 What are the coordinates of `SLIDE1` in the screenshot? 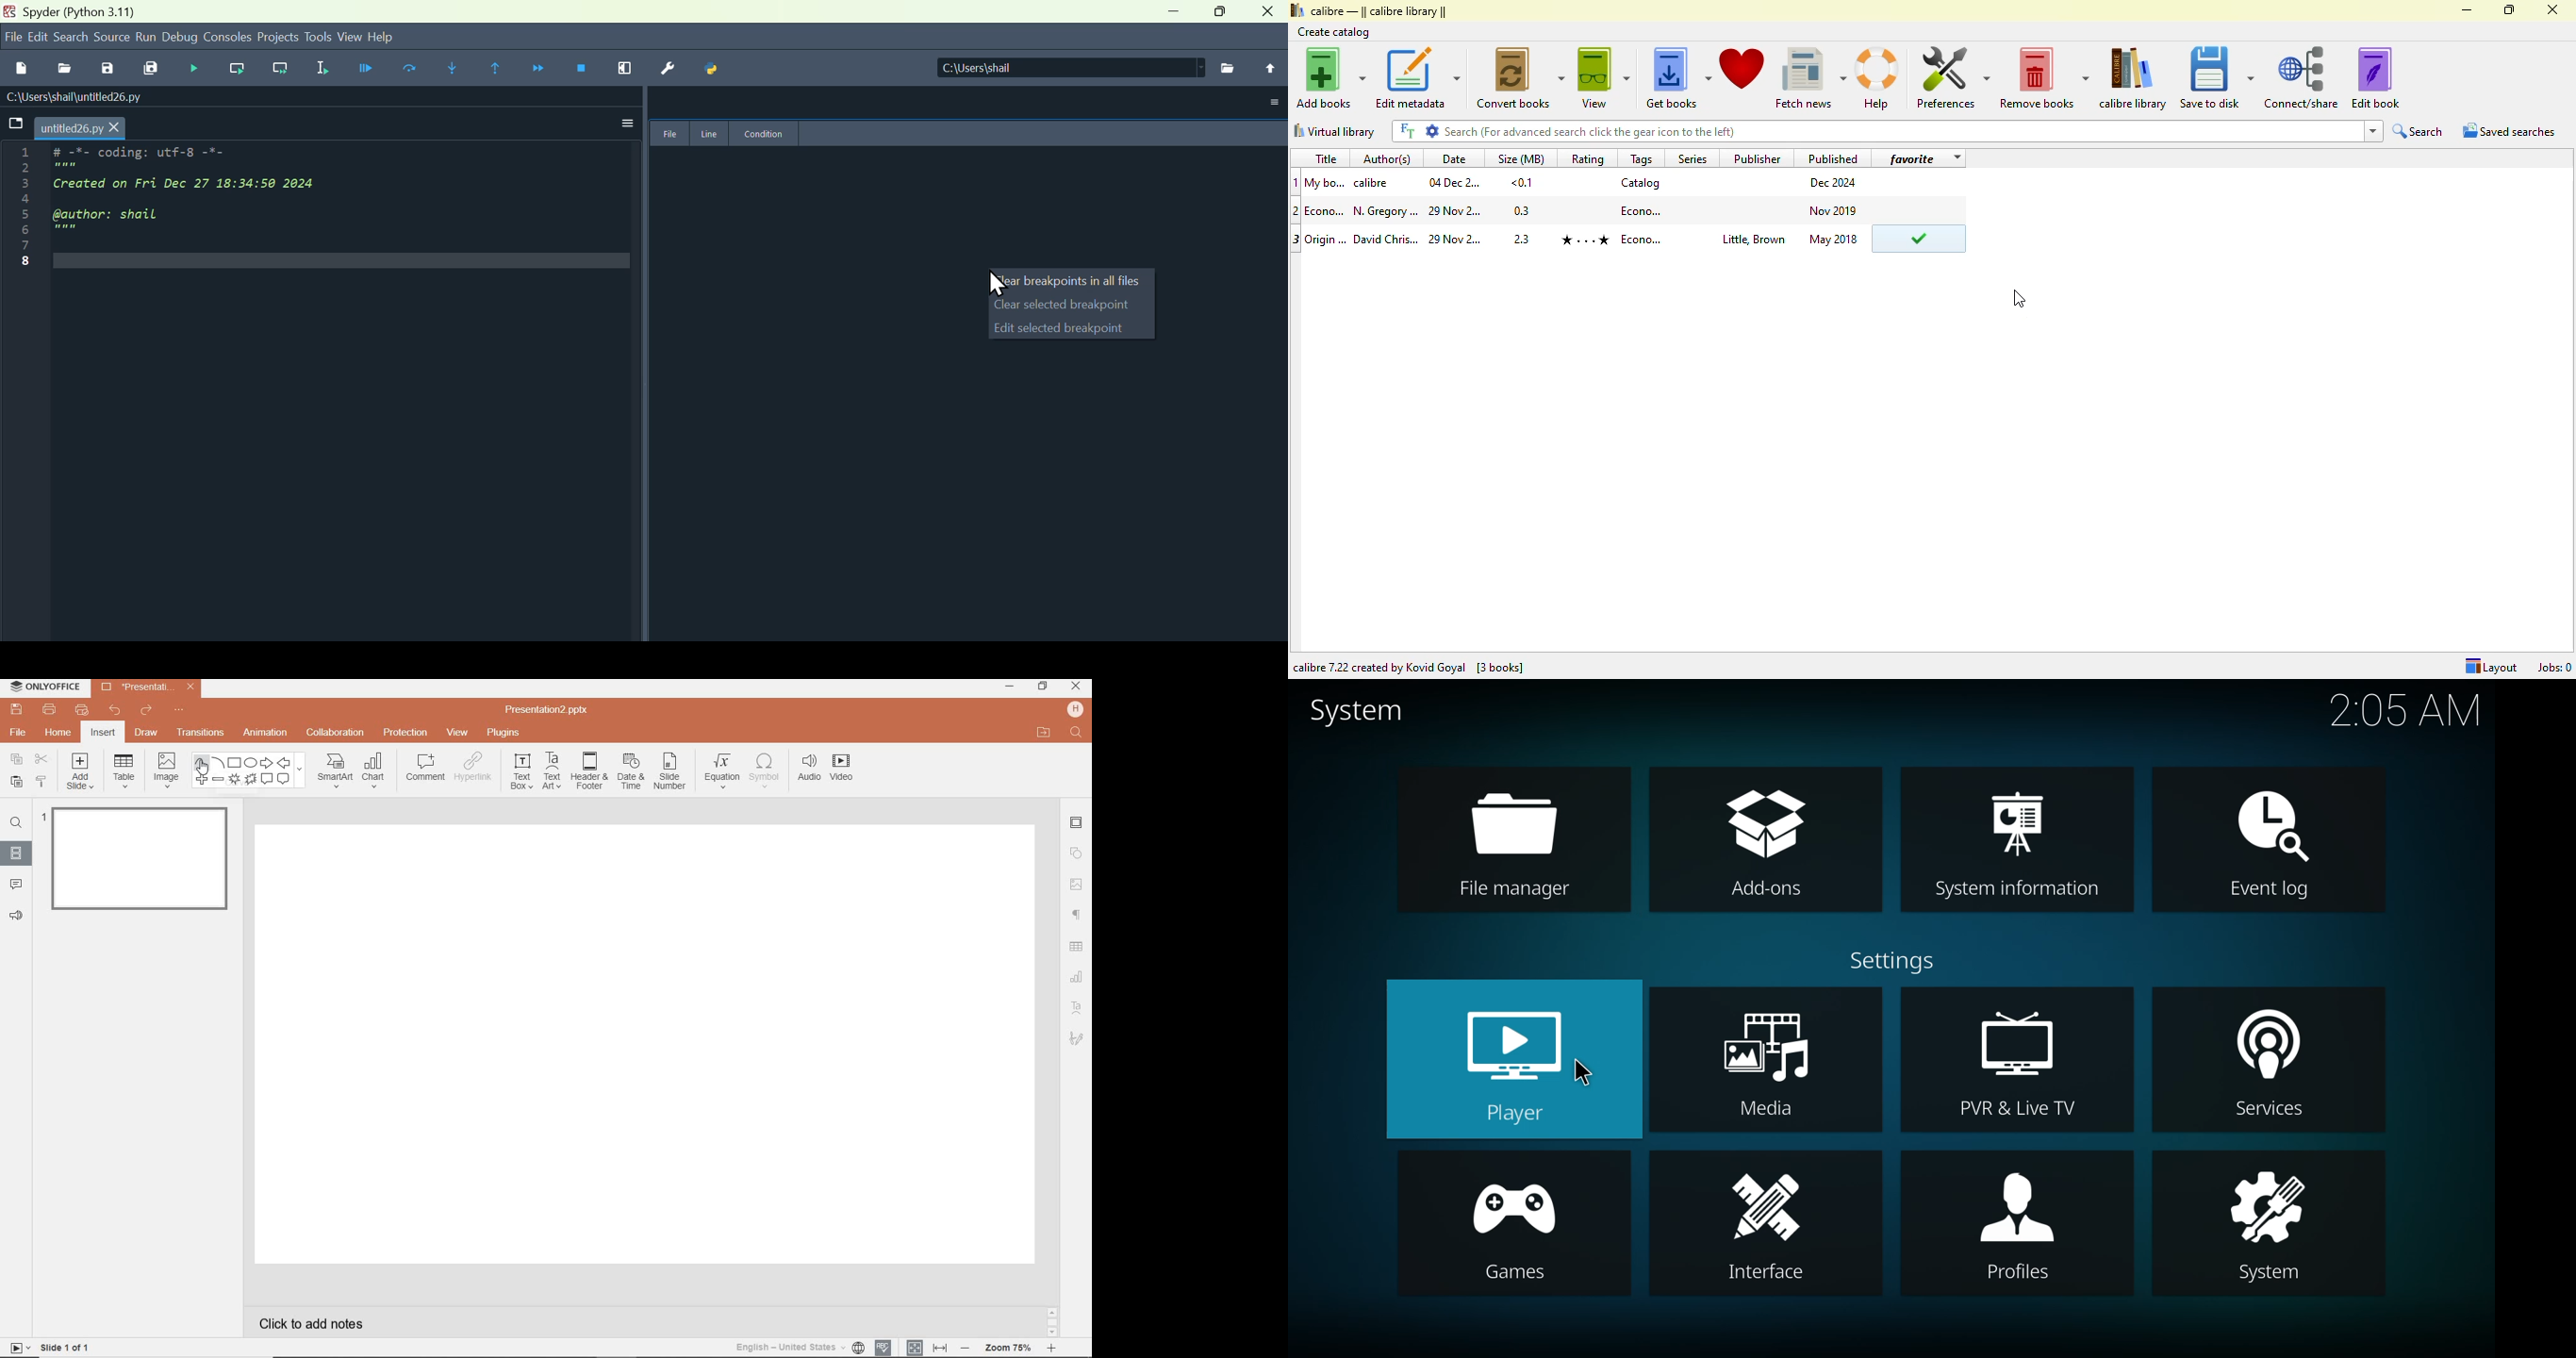 It's located at (137, 863).